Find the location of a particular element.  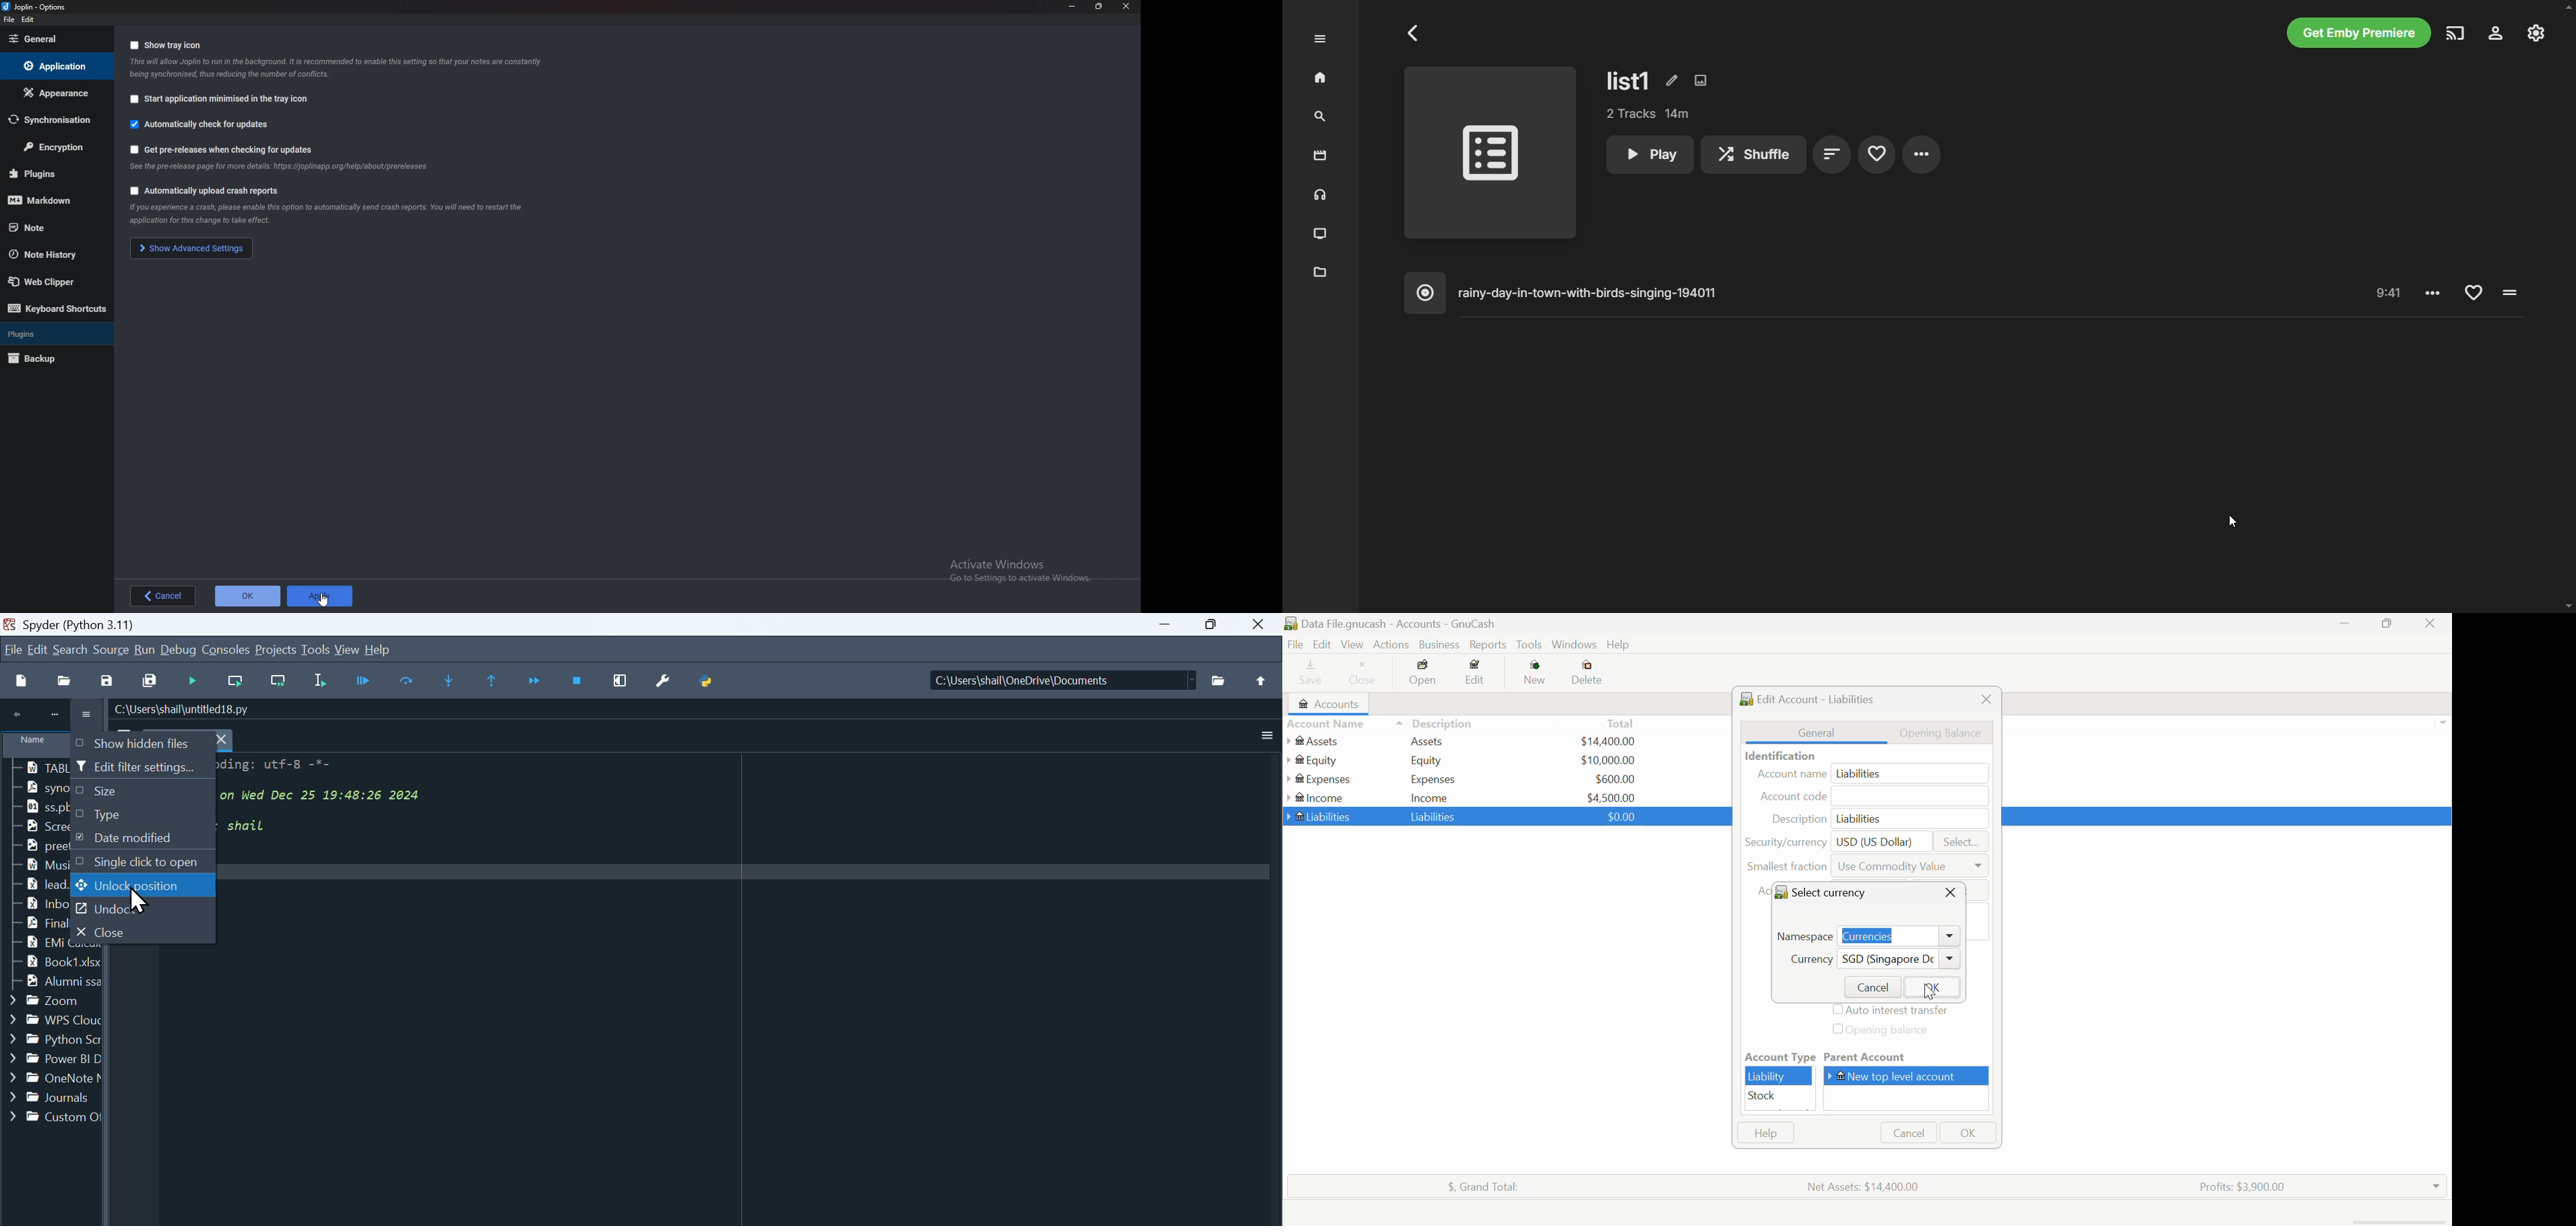

show advanced settings is located at coordinates (193, 248).